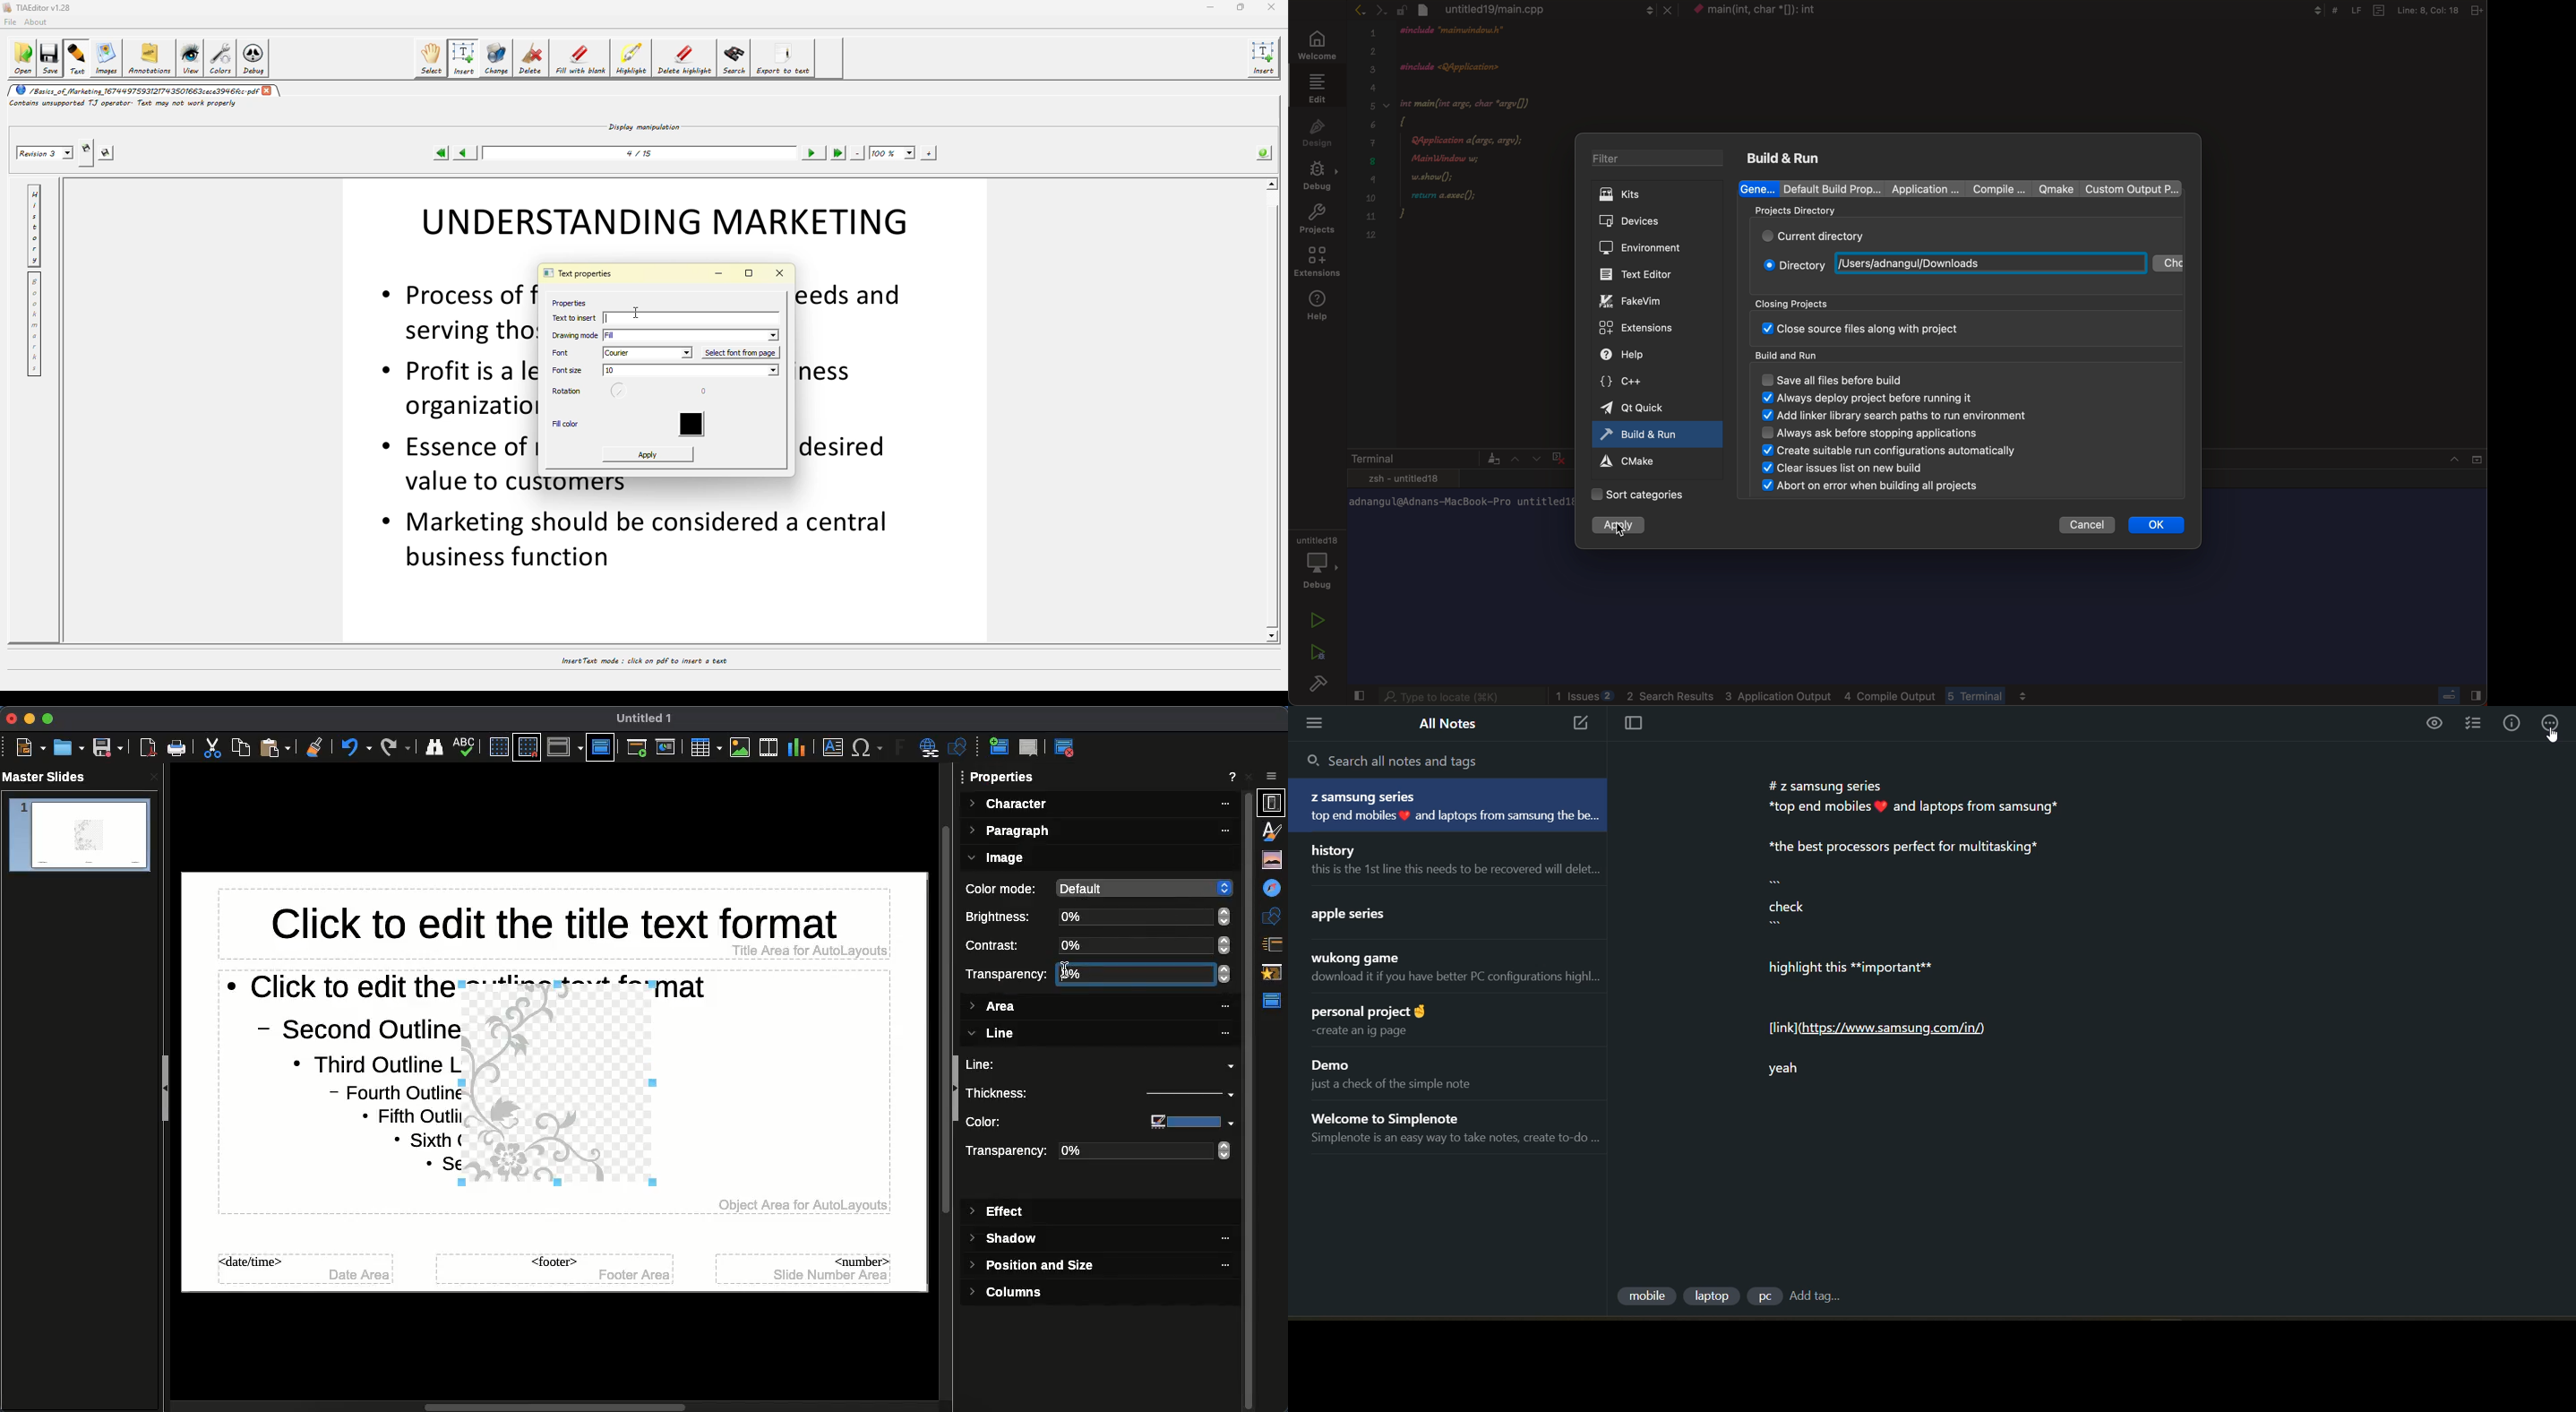  What do you see at coordinates (639, 750) in the screenshot?
I see `Start from first slide` at bounding box center [639, 750].